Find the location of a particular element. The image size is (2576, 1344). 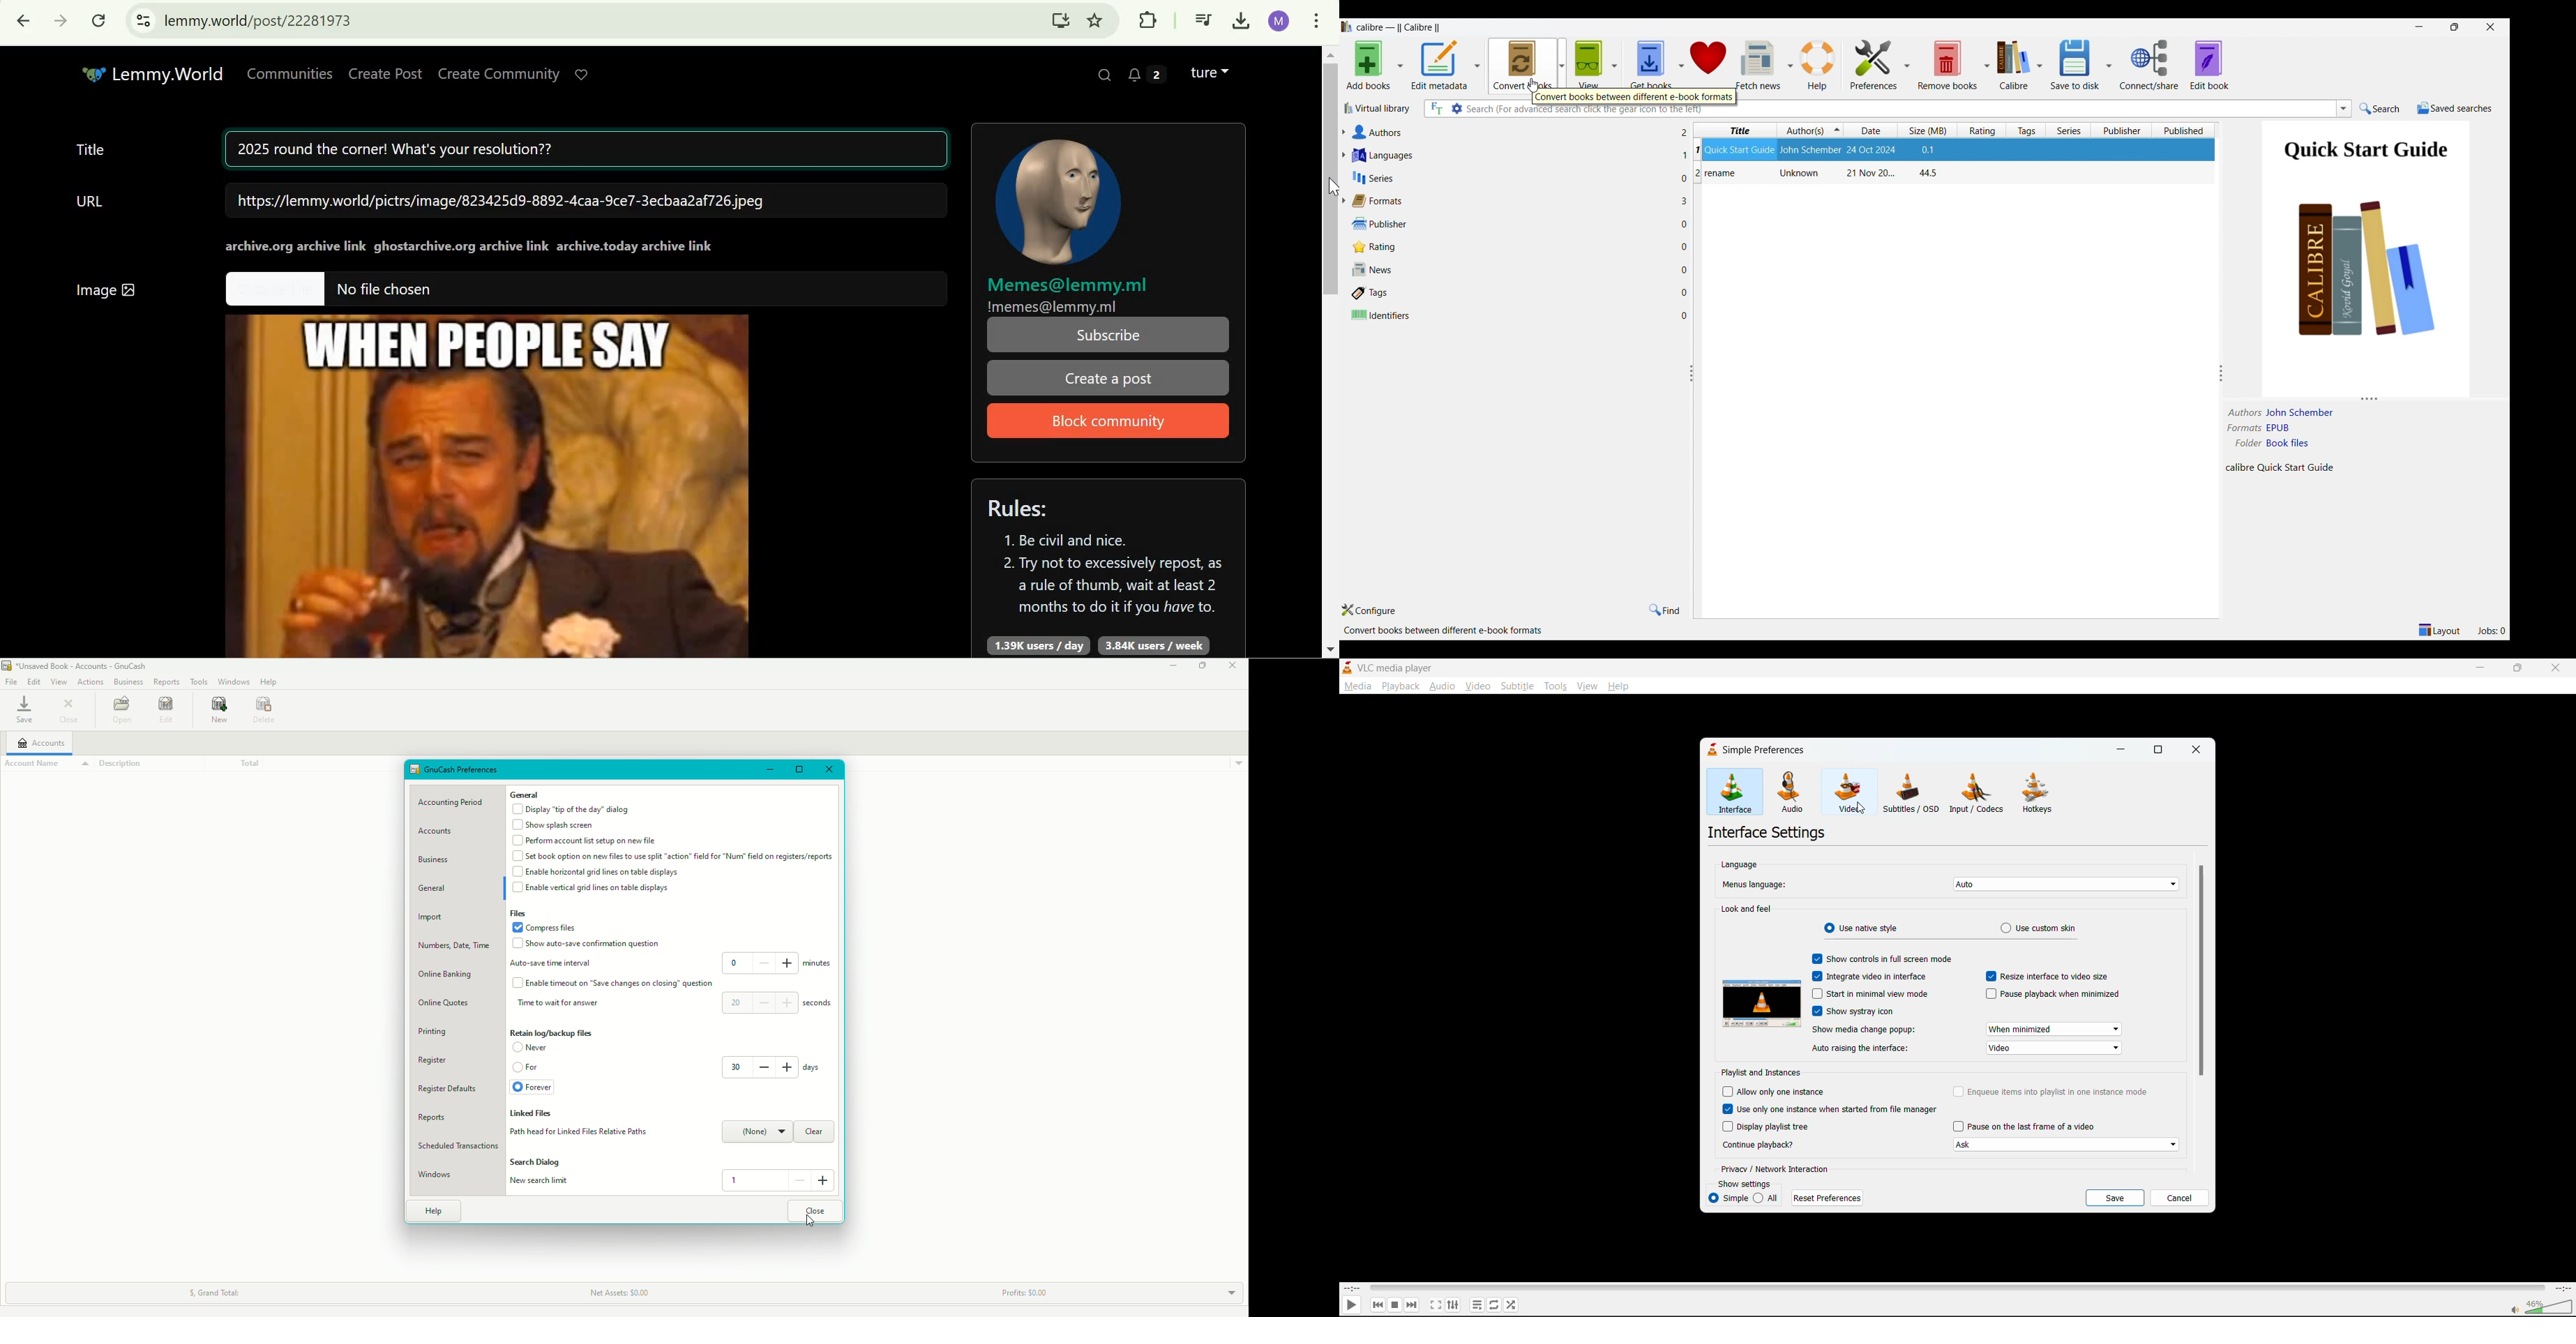

Change height of panels attached is located at coordinates (2355, 398).